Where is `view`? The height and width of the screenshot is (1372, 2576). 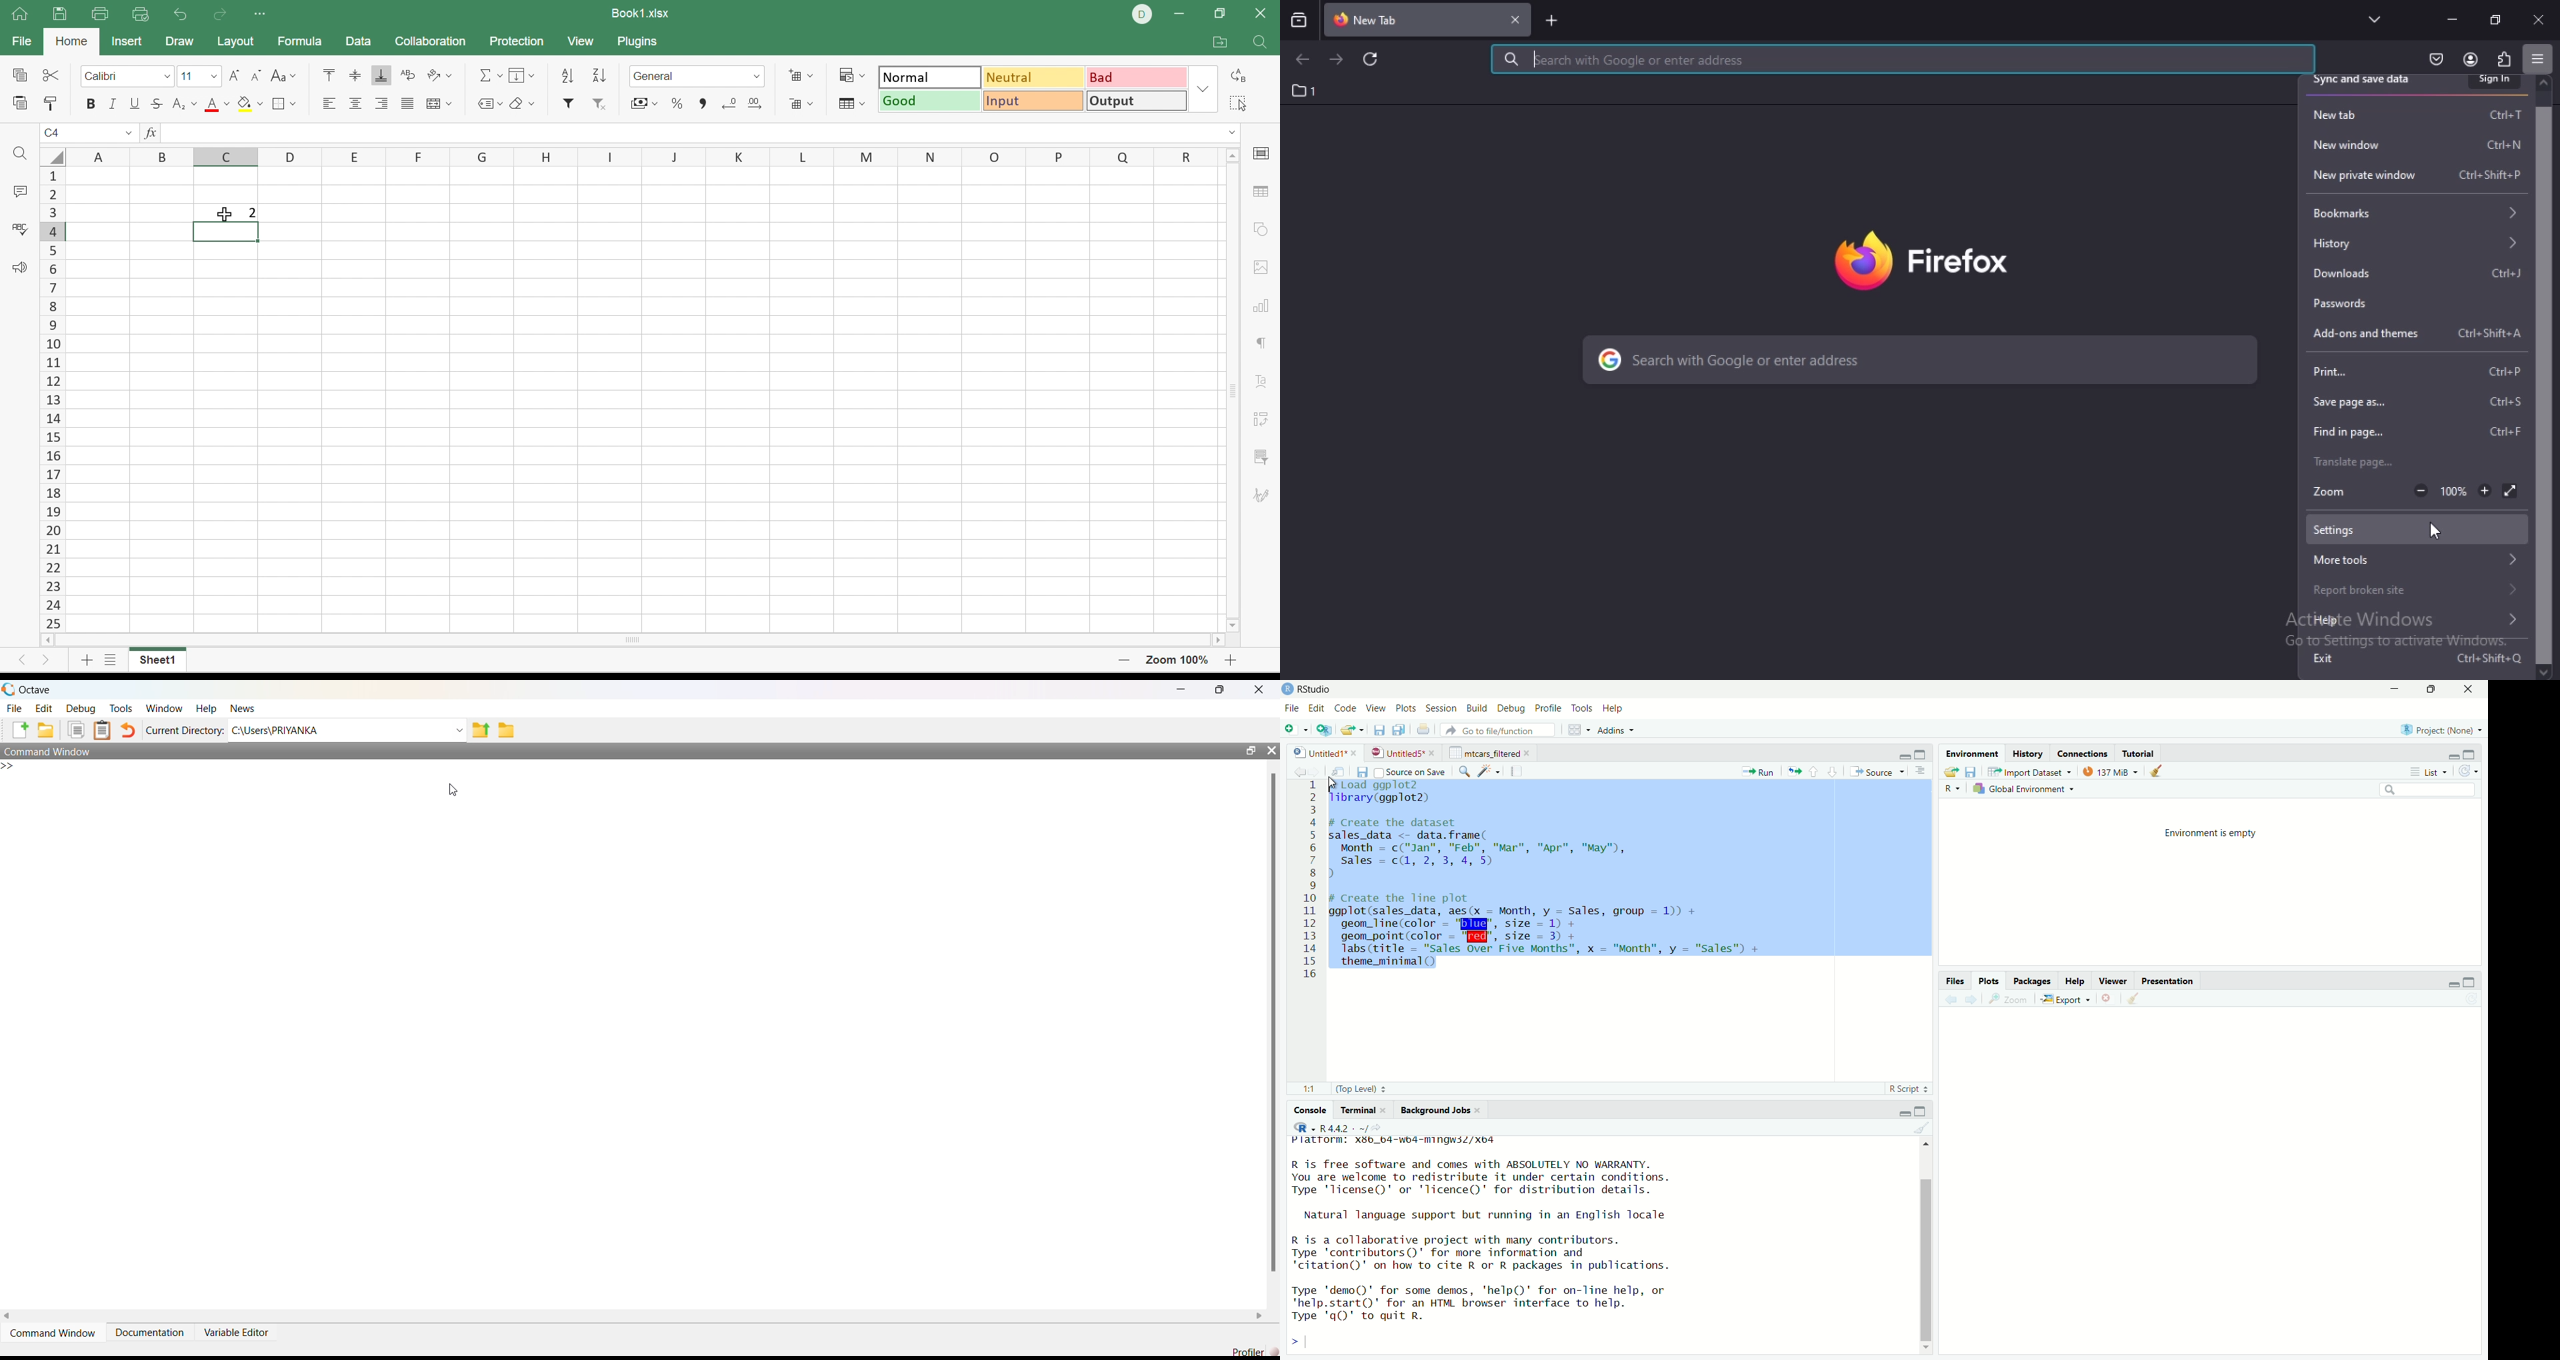
view is located at coordinates (1376, 708).